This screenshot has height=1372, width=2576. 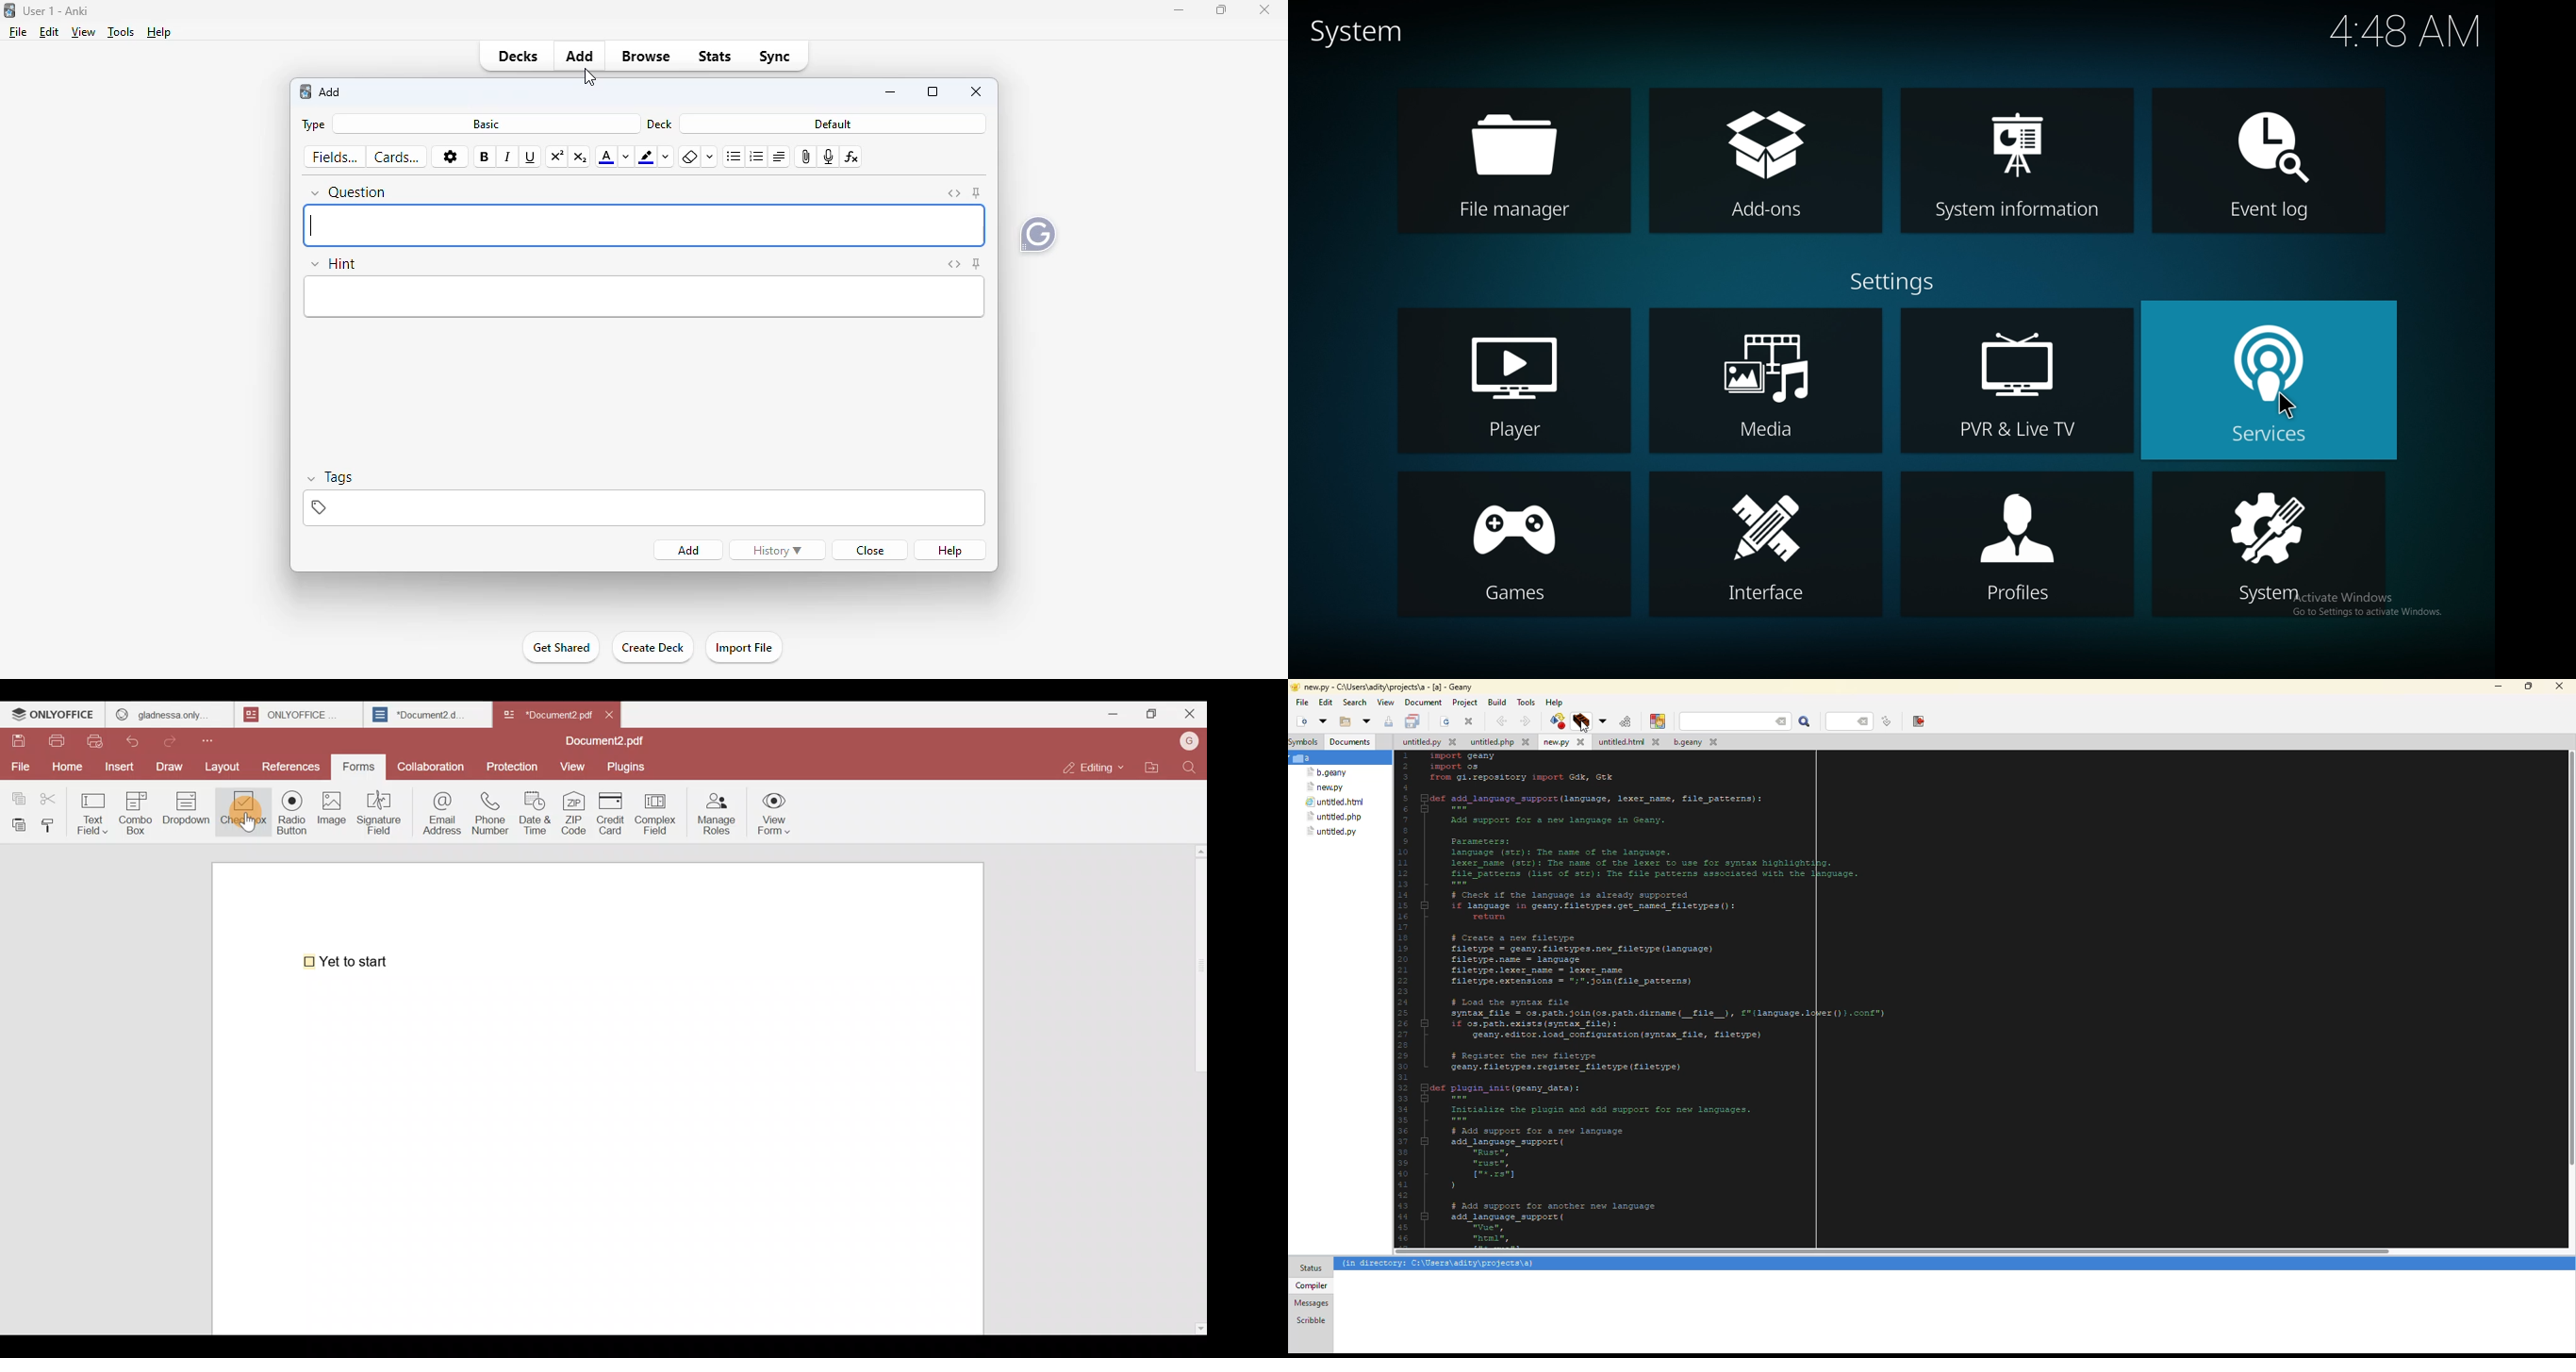 I want to click on References, so click(x=291, y=766).